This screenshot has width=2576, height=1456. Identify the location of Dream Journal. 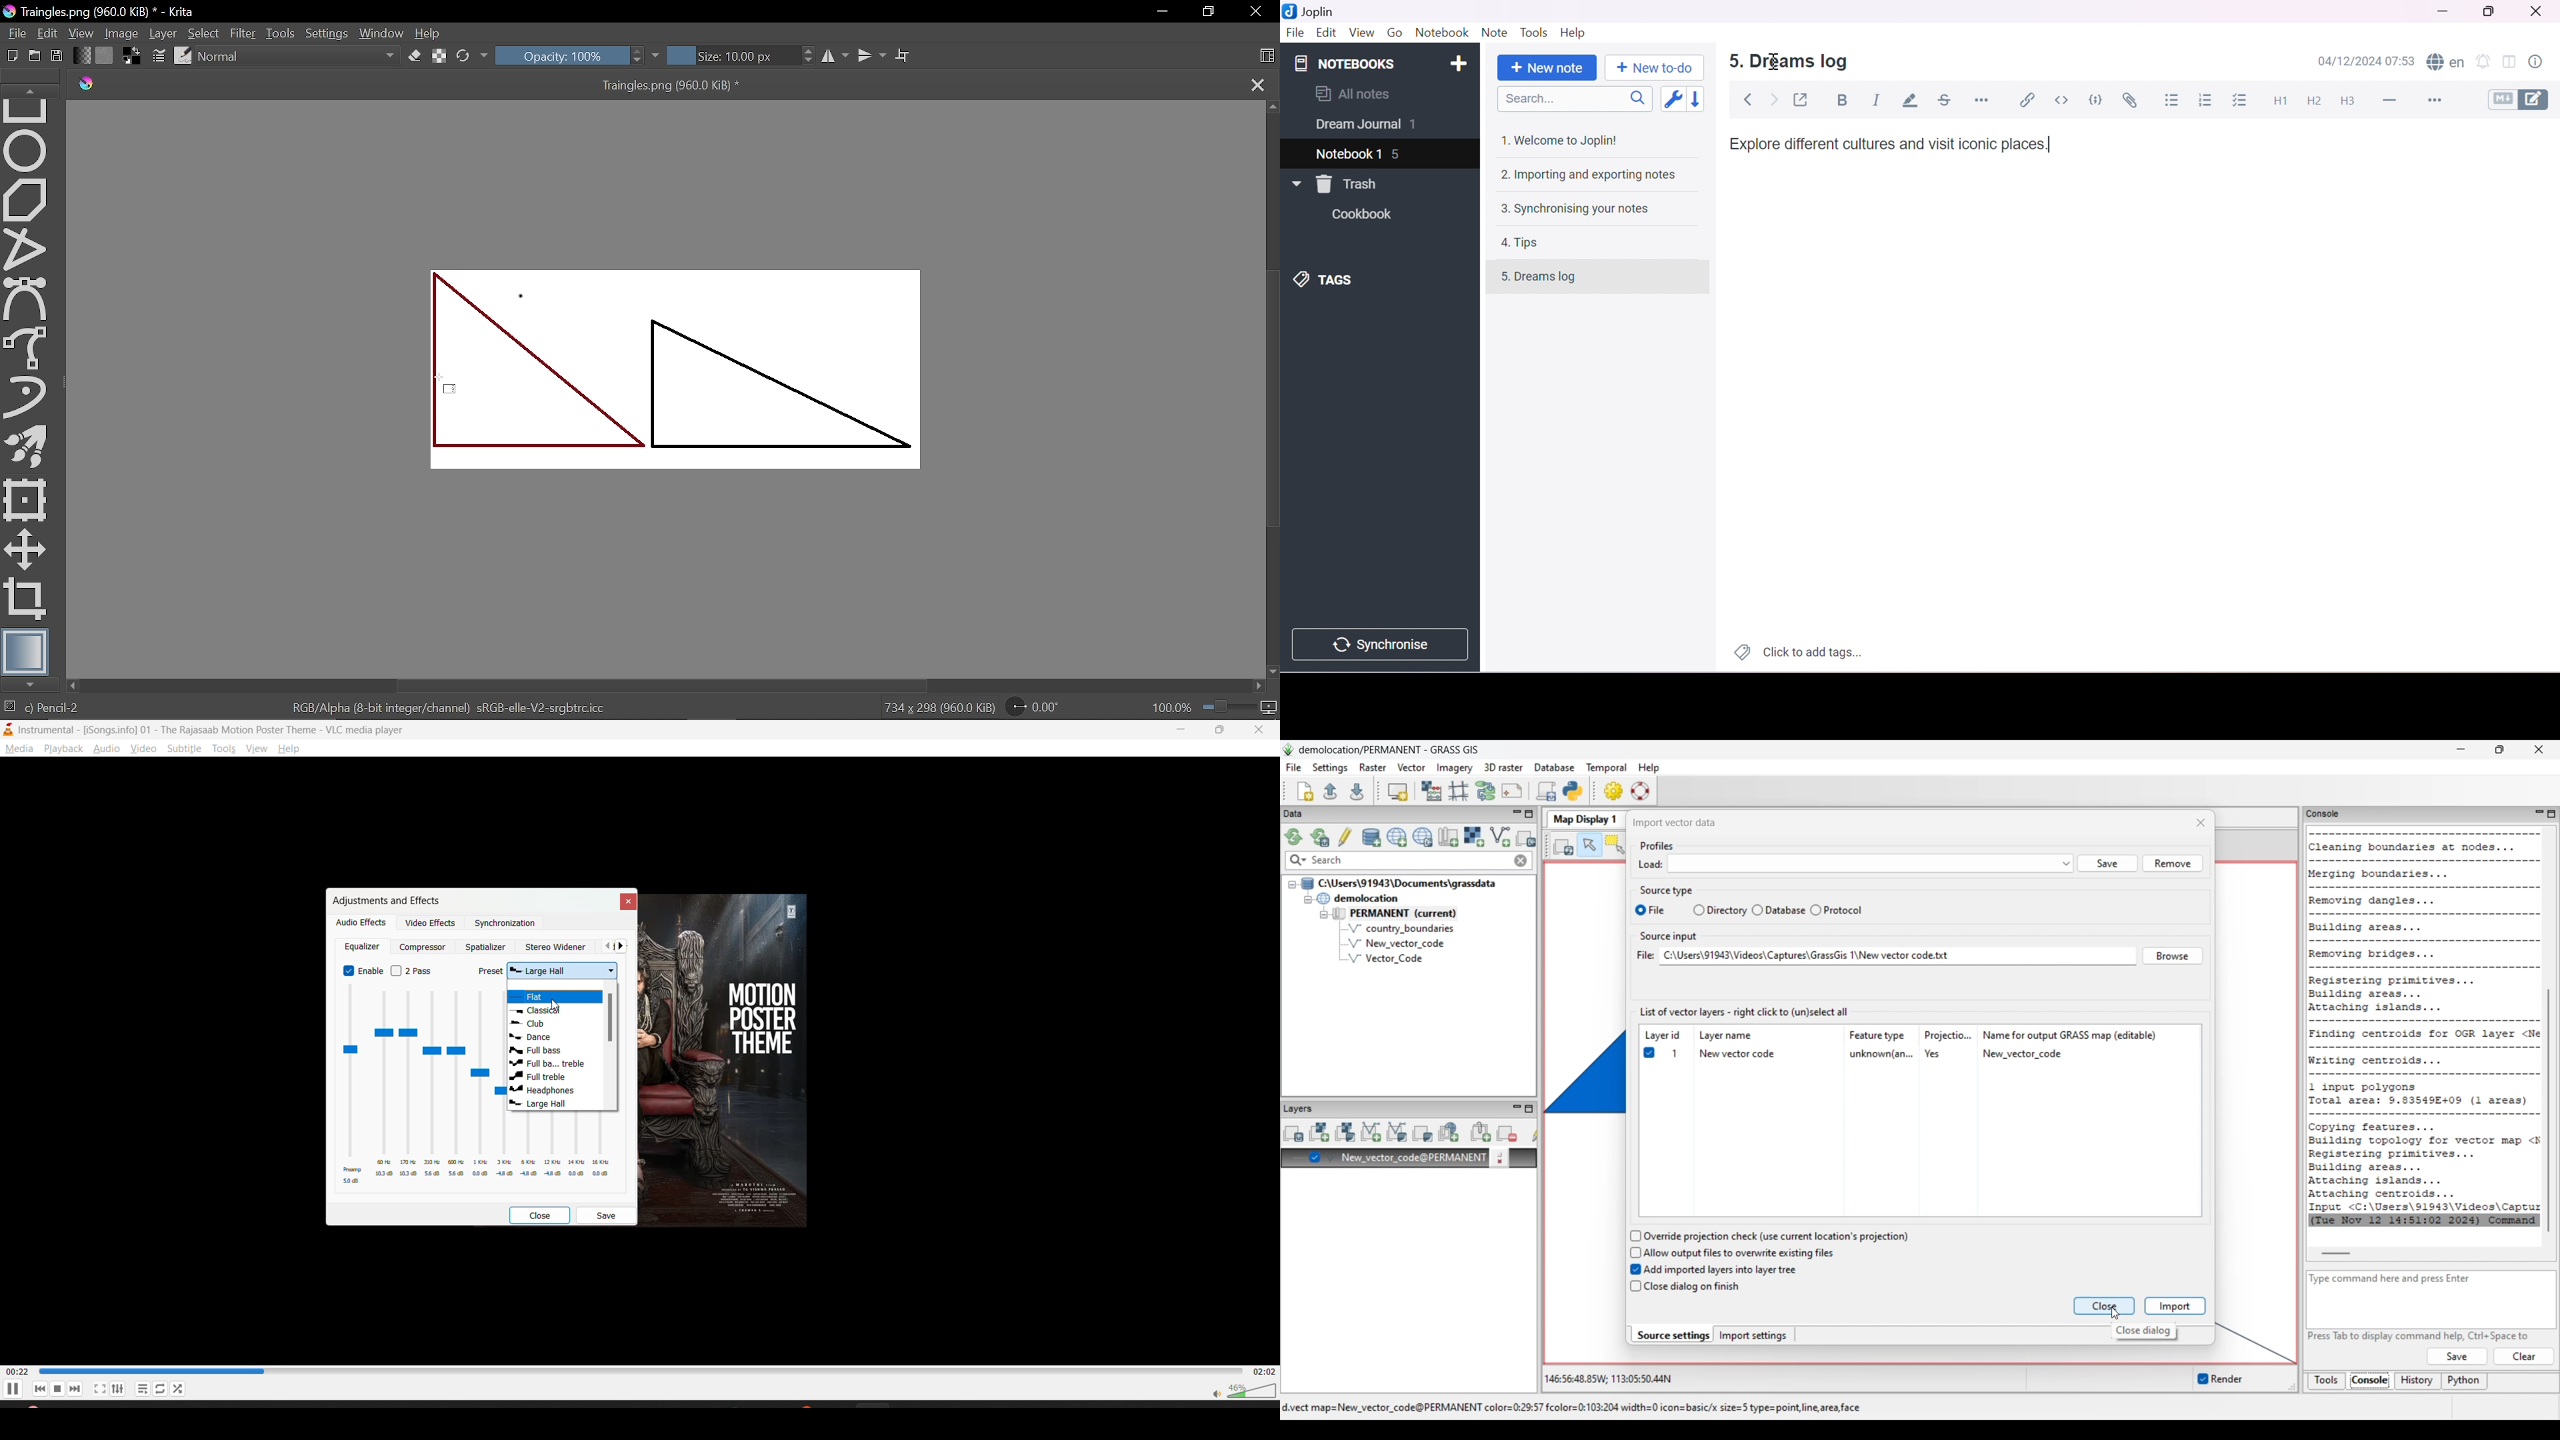
(1357, 127).